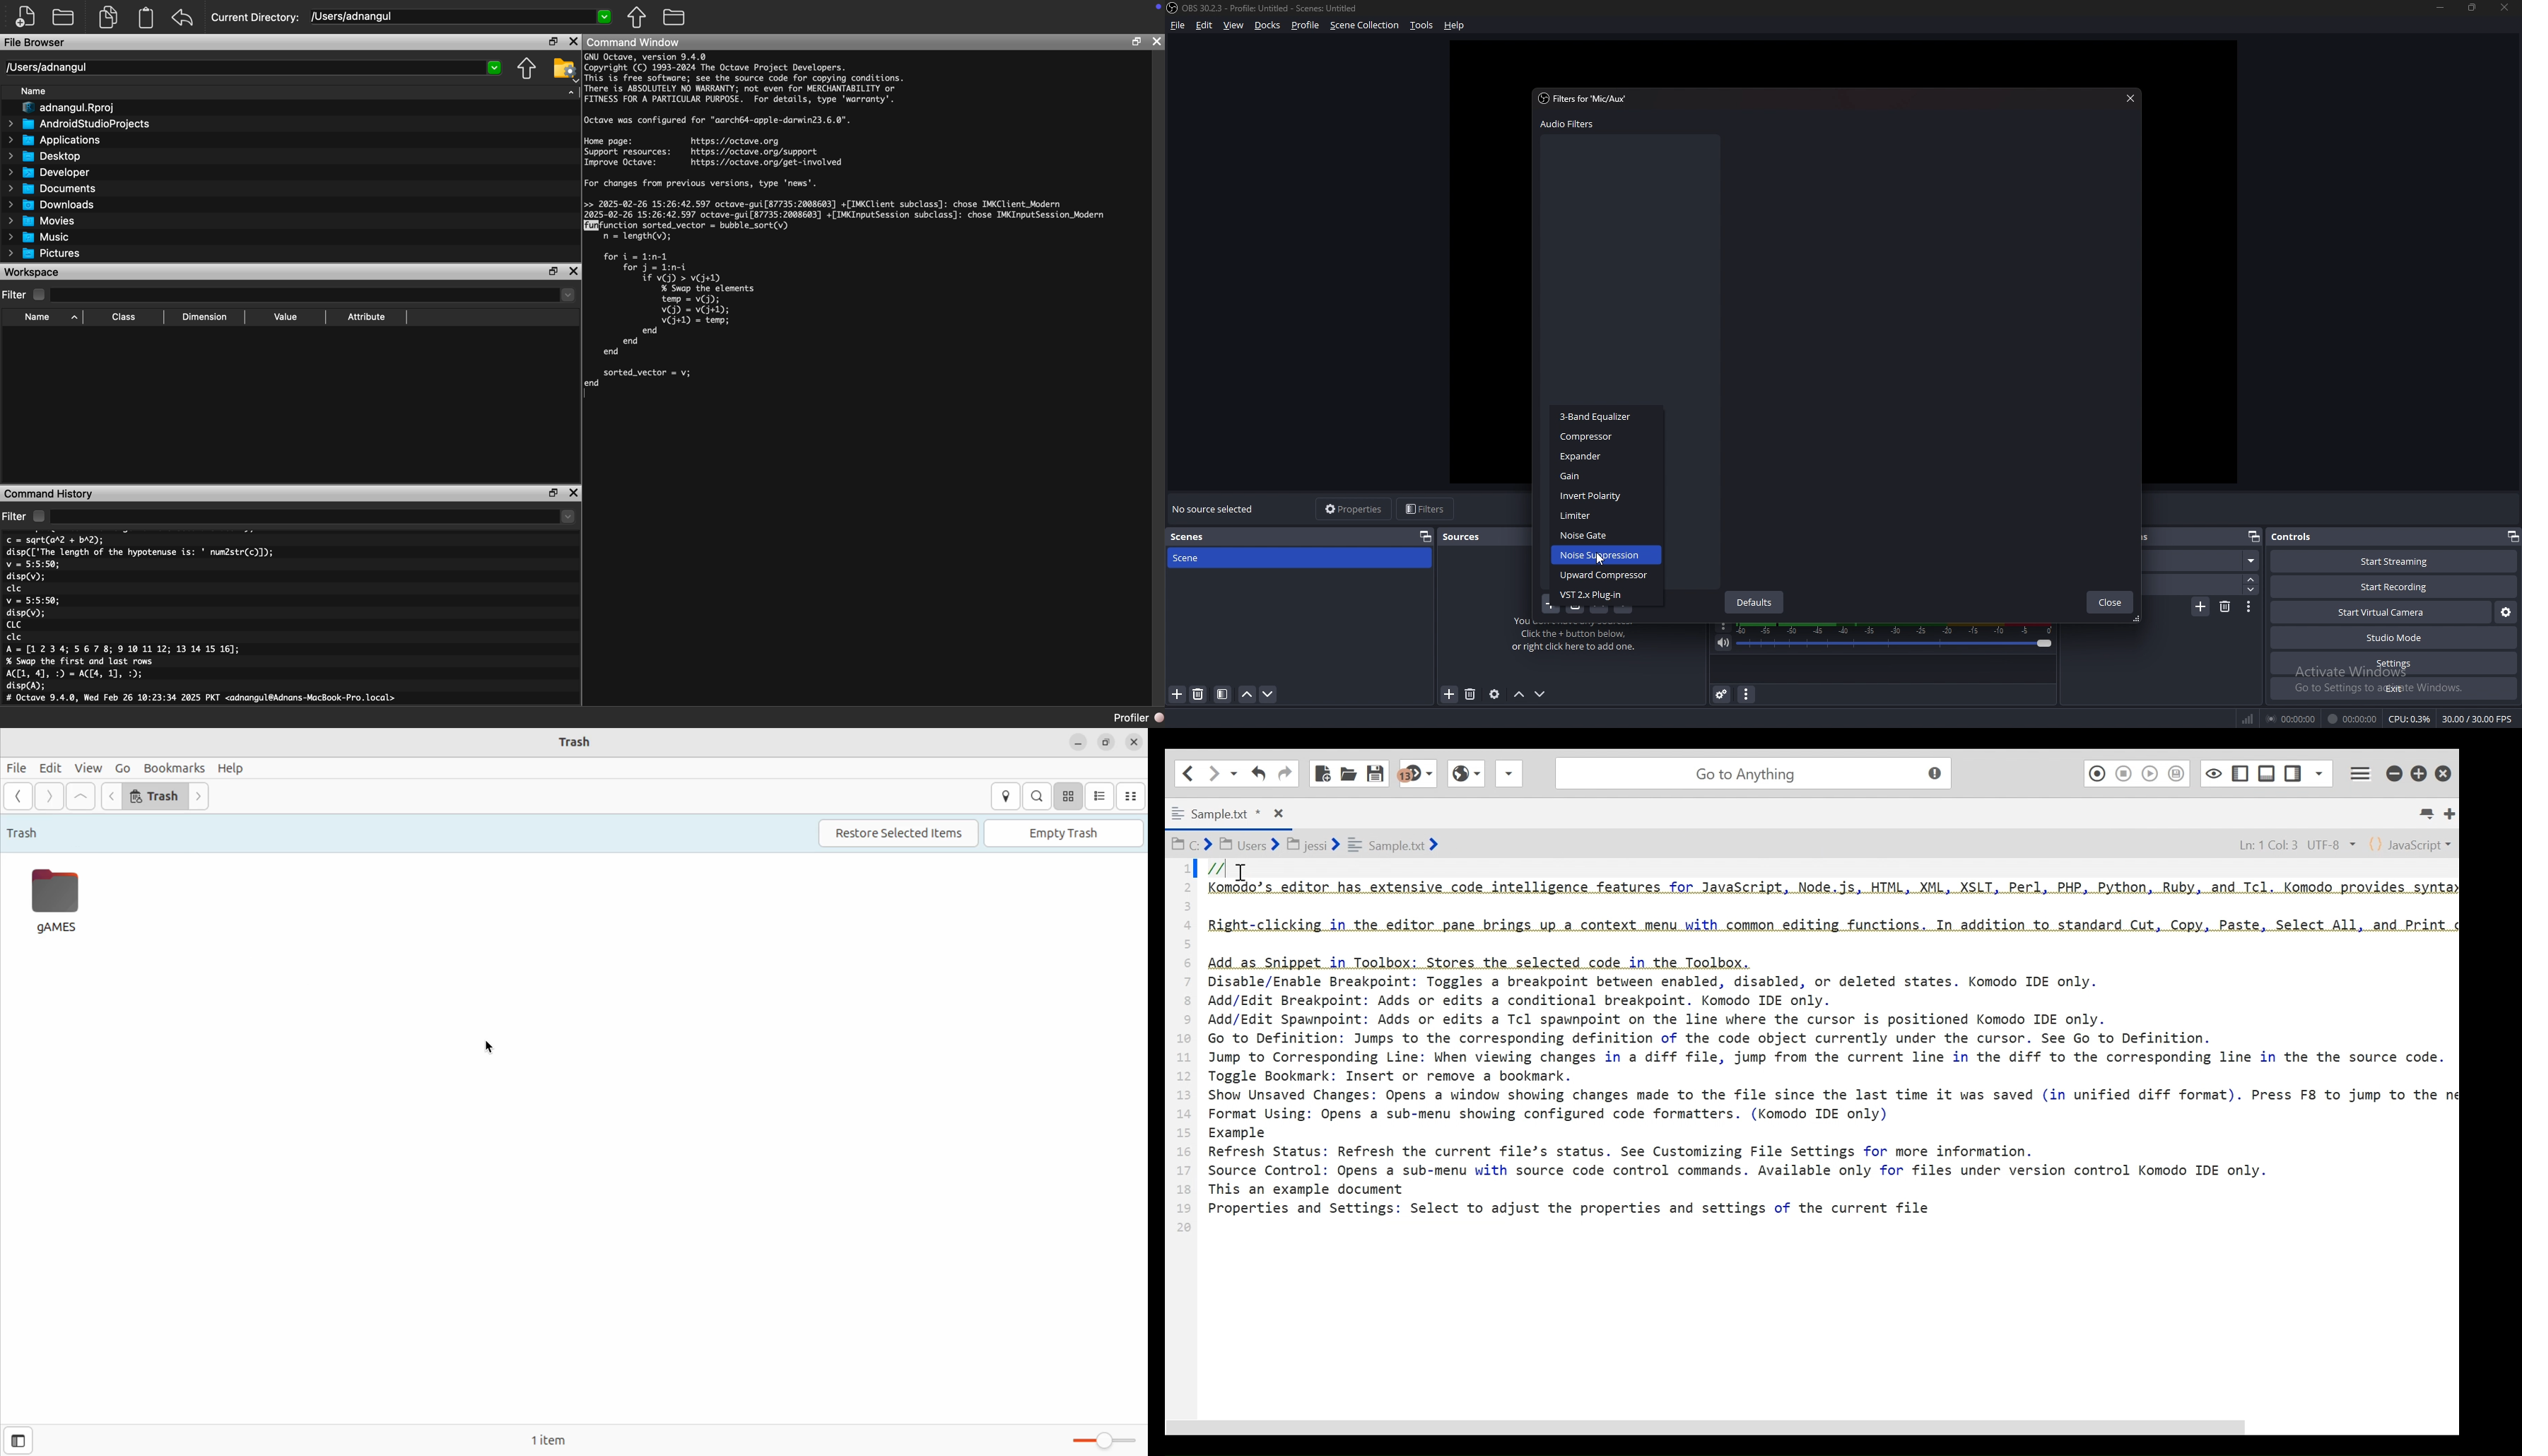  I want to click on filter for 'mic/aux', so click(1586, 100).